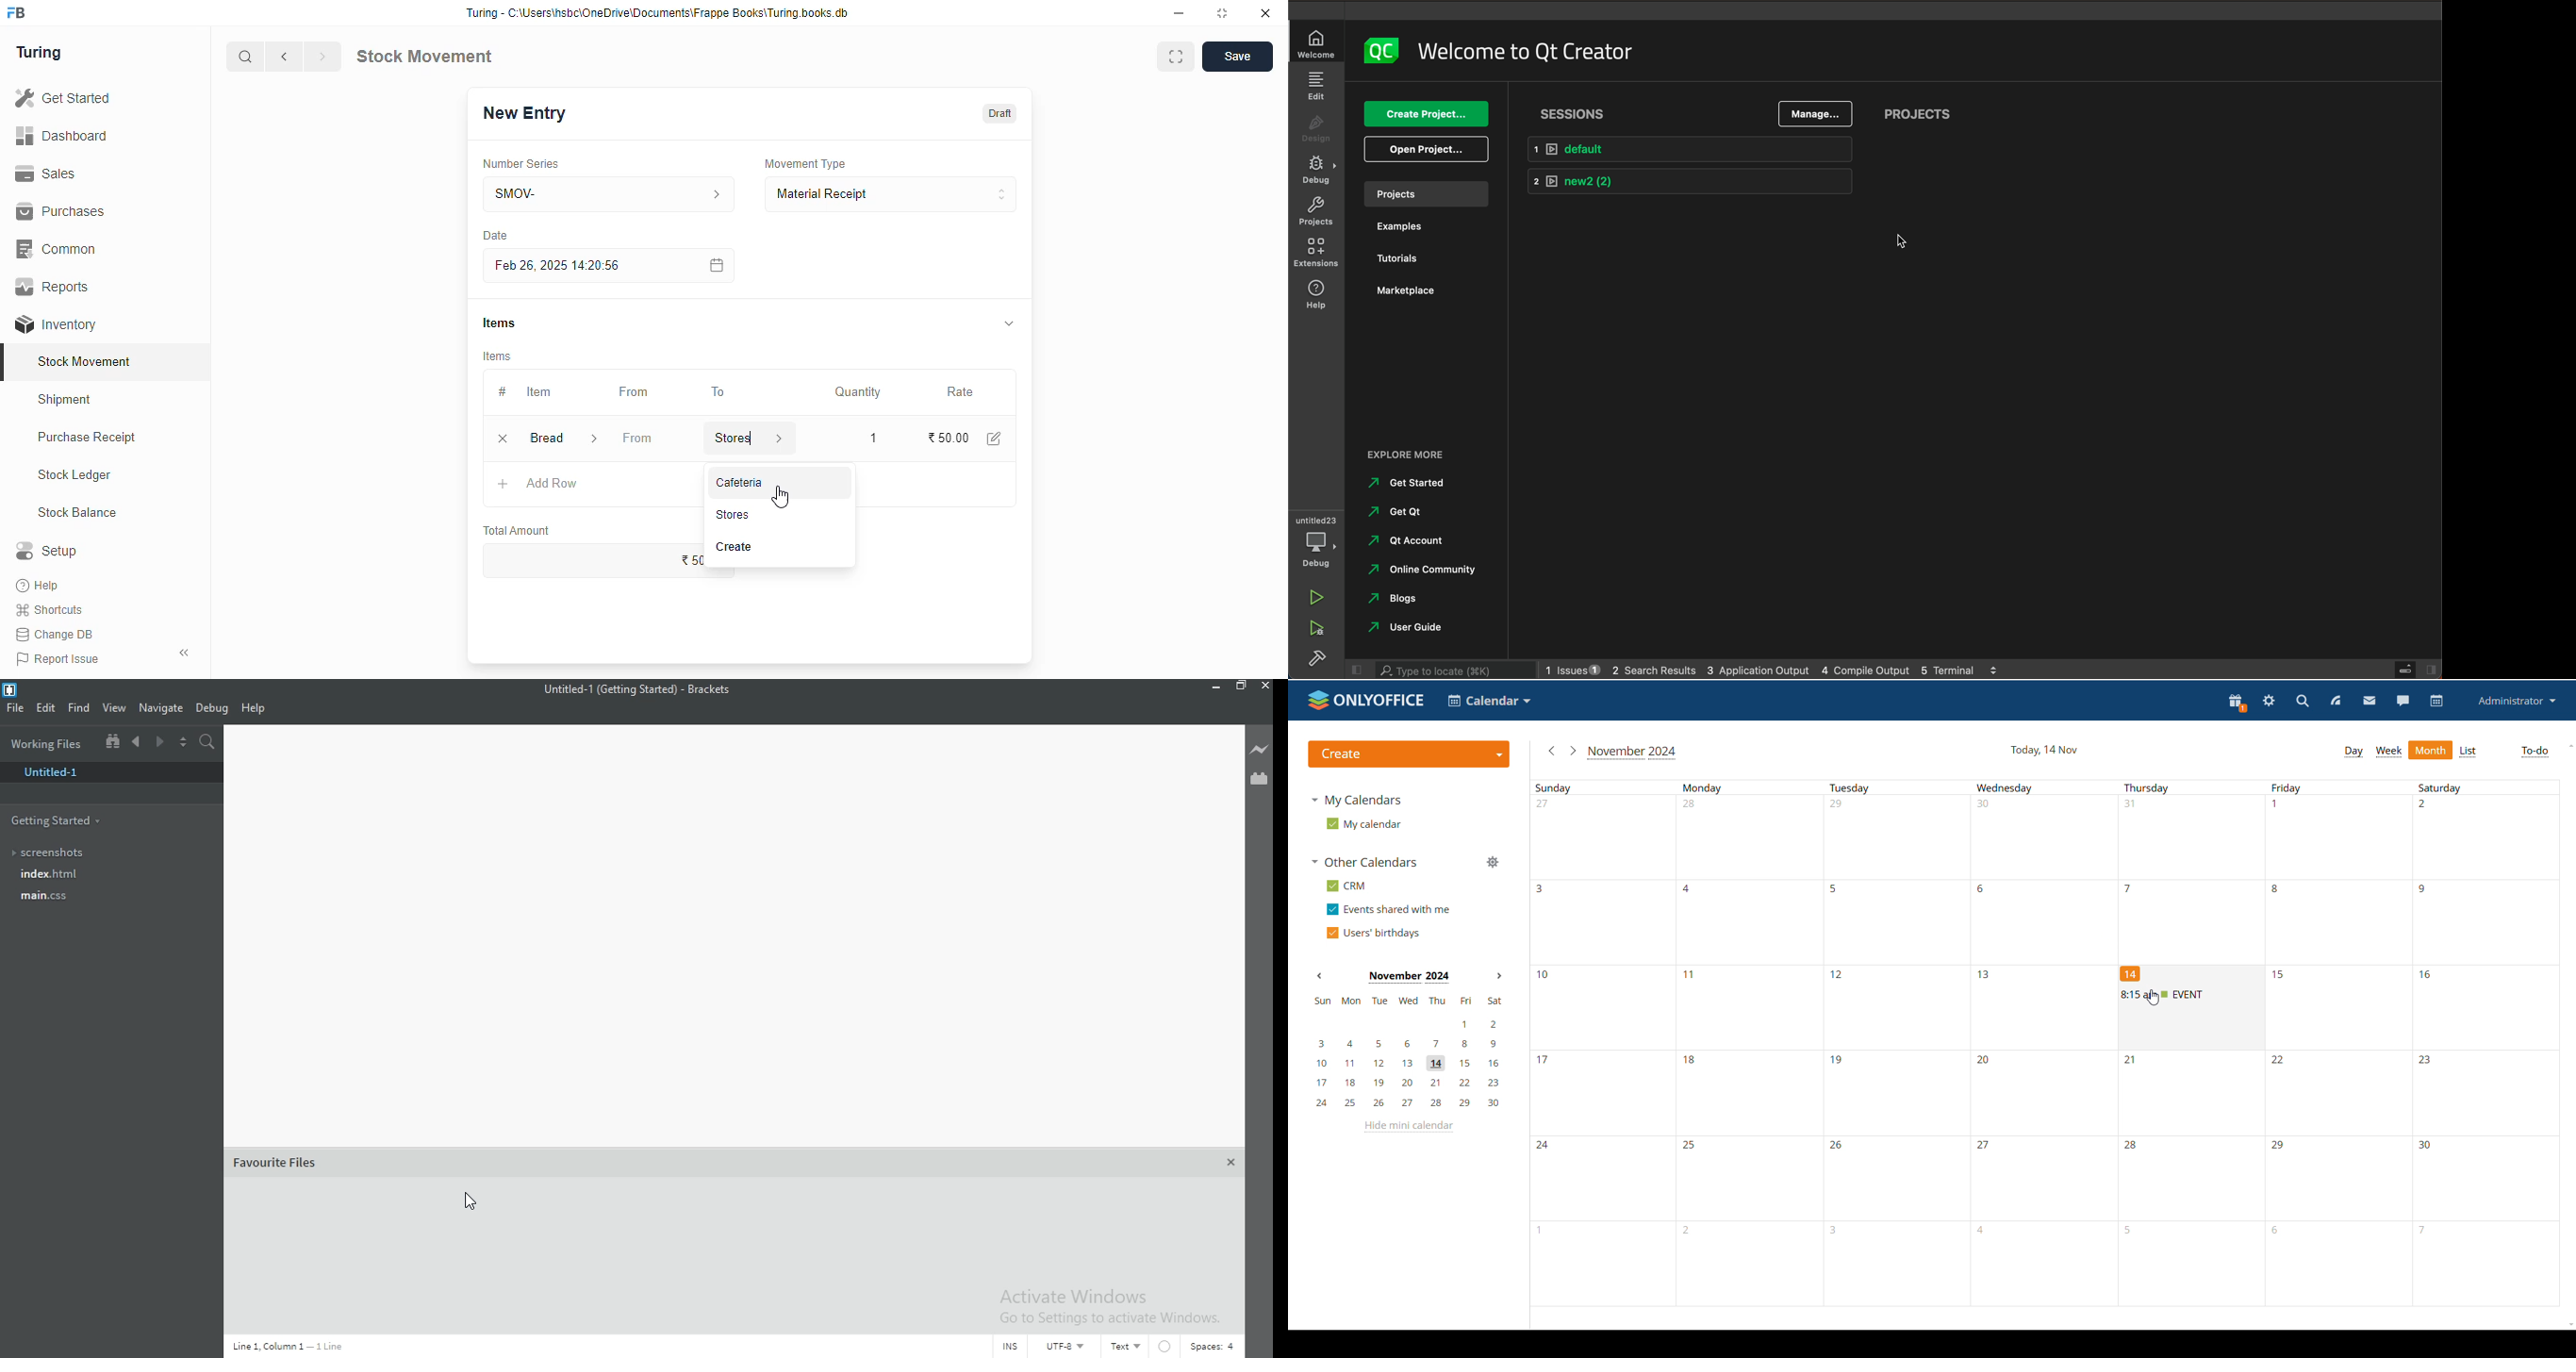 This screenshot has height=1372, width=2576. I want to click on my calendars, so click(1355, 801).